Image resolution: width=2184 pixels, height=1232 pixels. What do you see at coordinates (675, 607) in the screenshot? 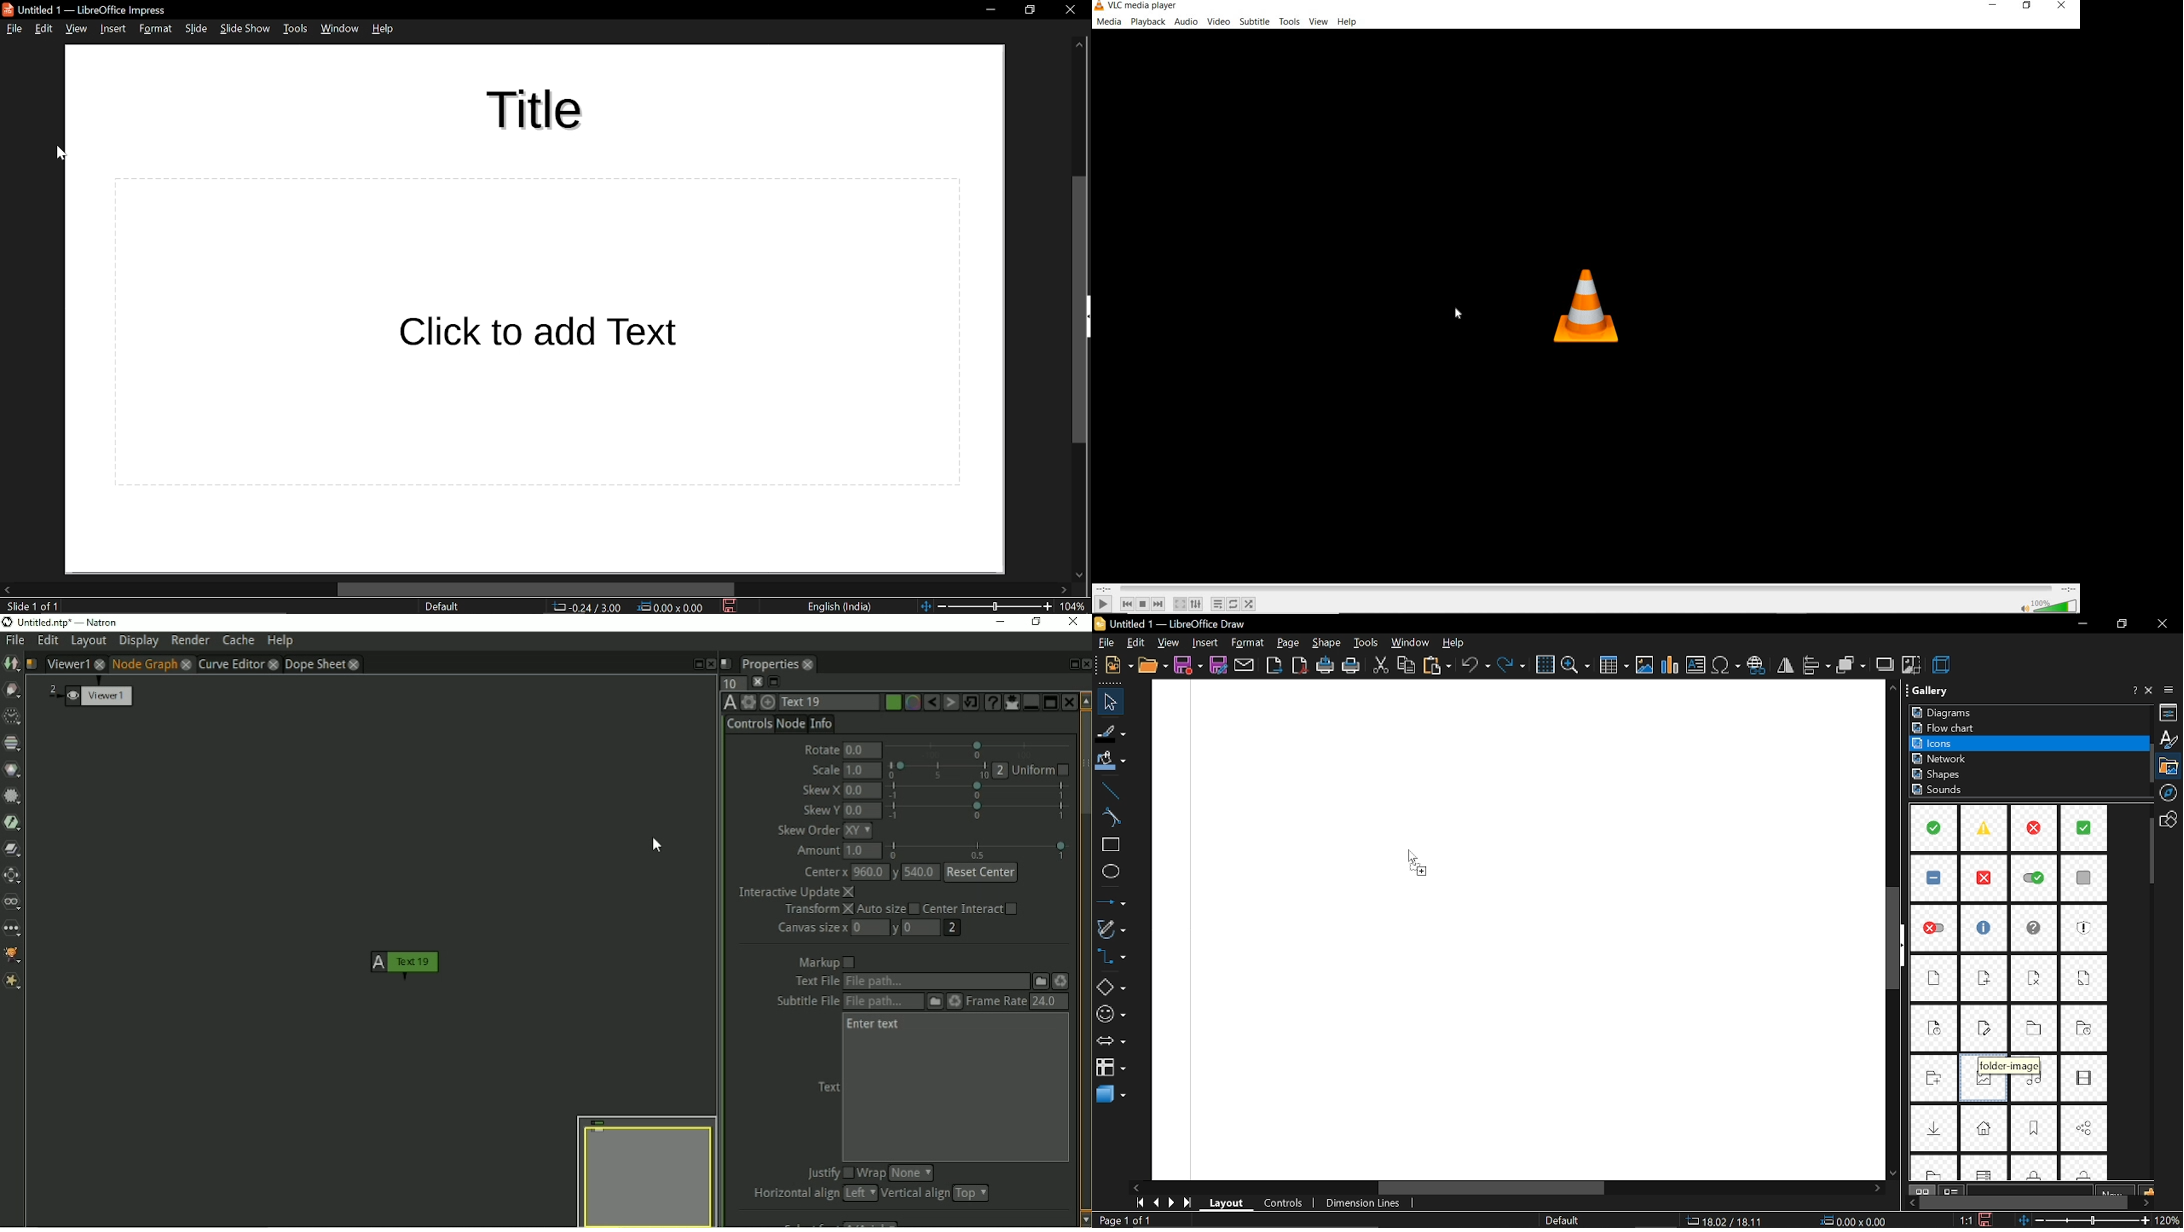
I see `dimension` at bounding box center [675, 607].